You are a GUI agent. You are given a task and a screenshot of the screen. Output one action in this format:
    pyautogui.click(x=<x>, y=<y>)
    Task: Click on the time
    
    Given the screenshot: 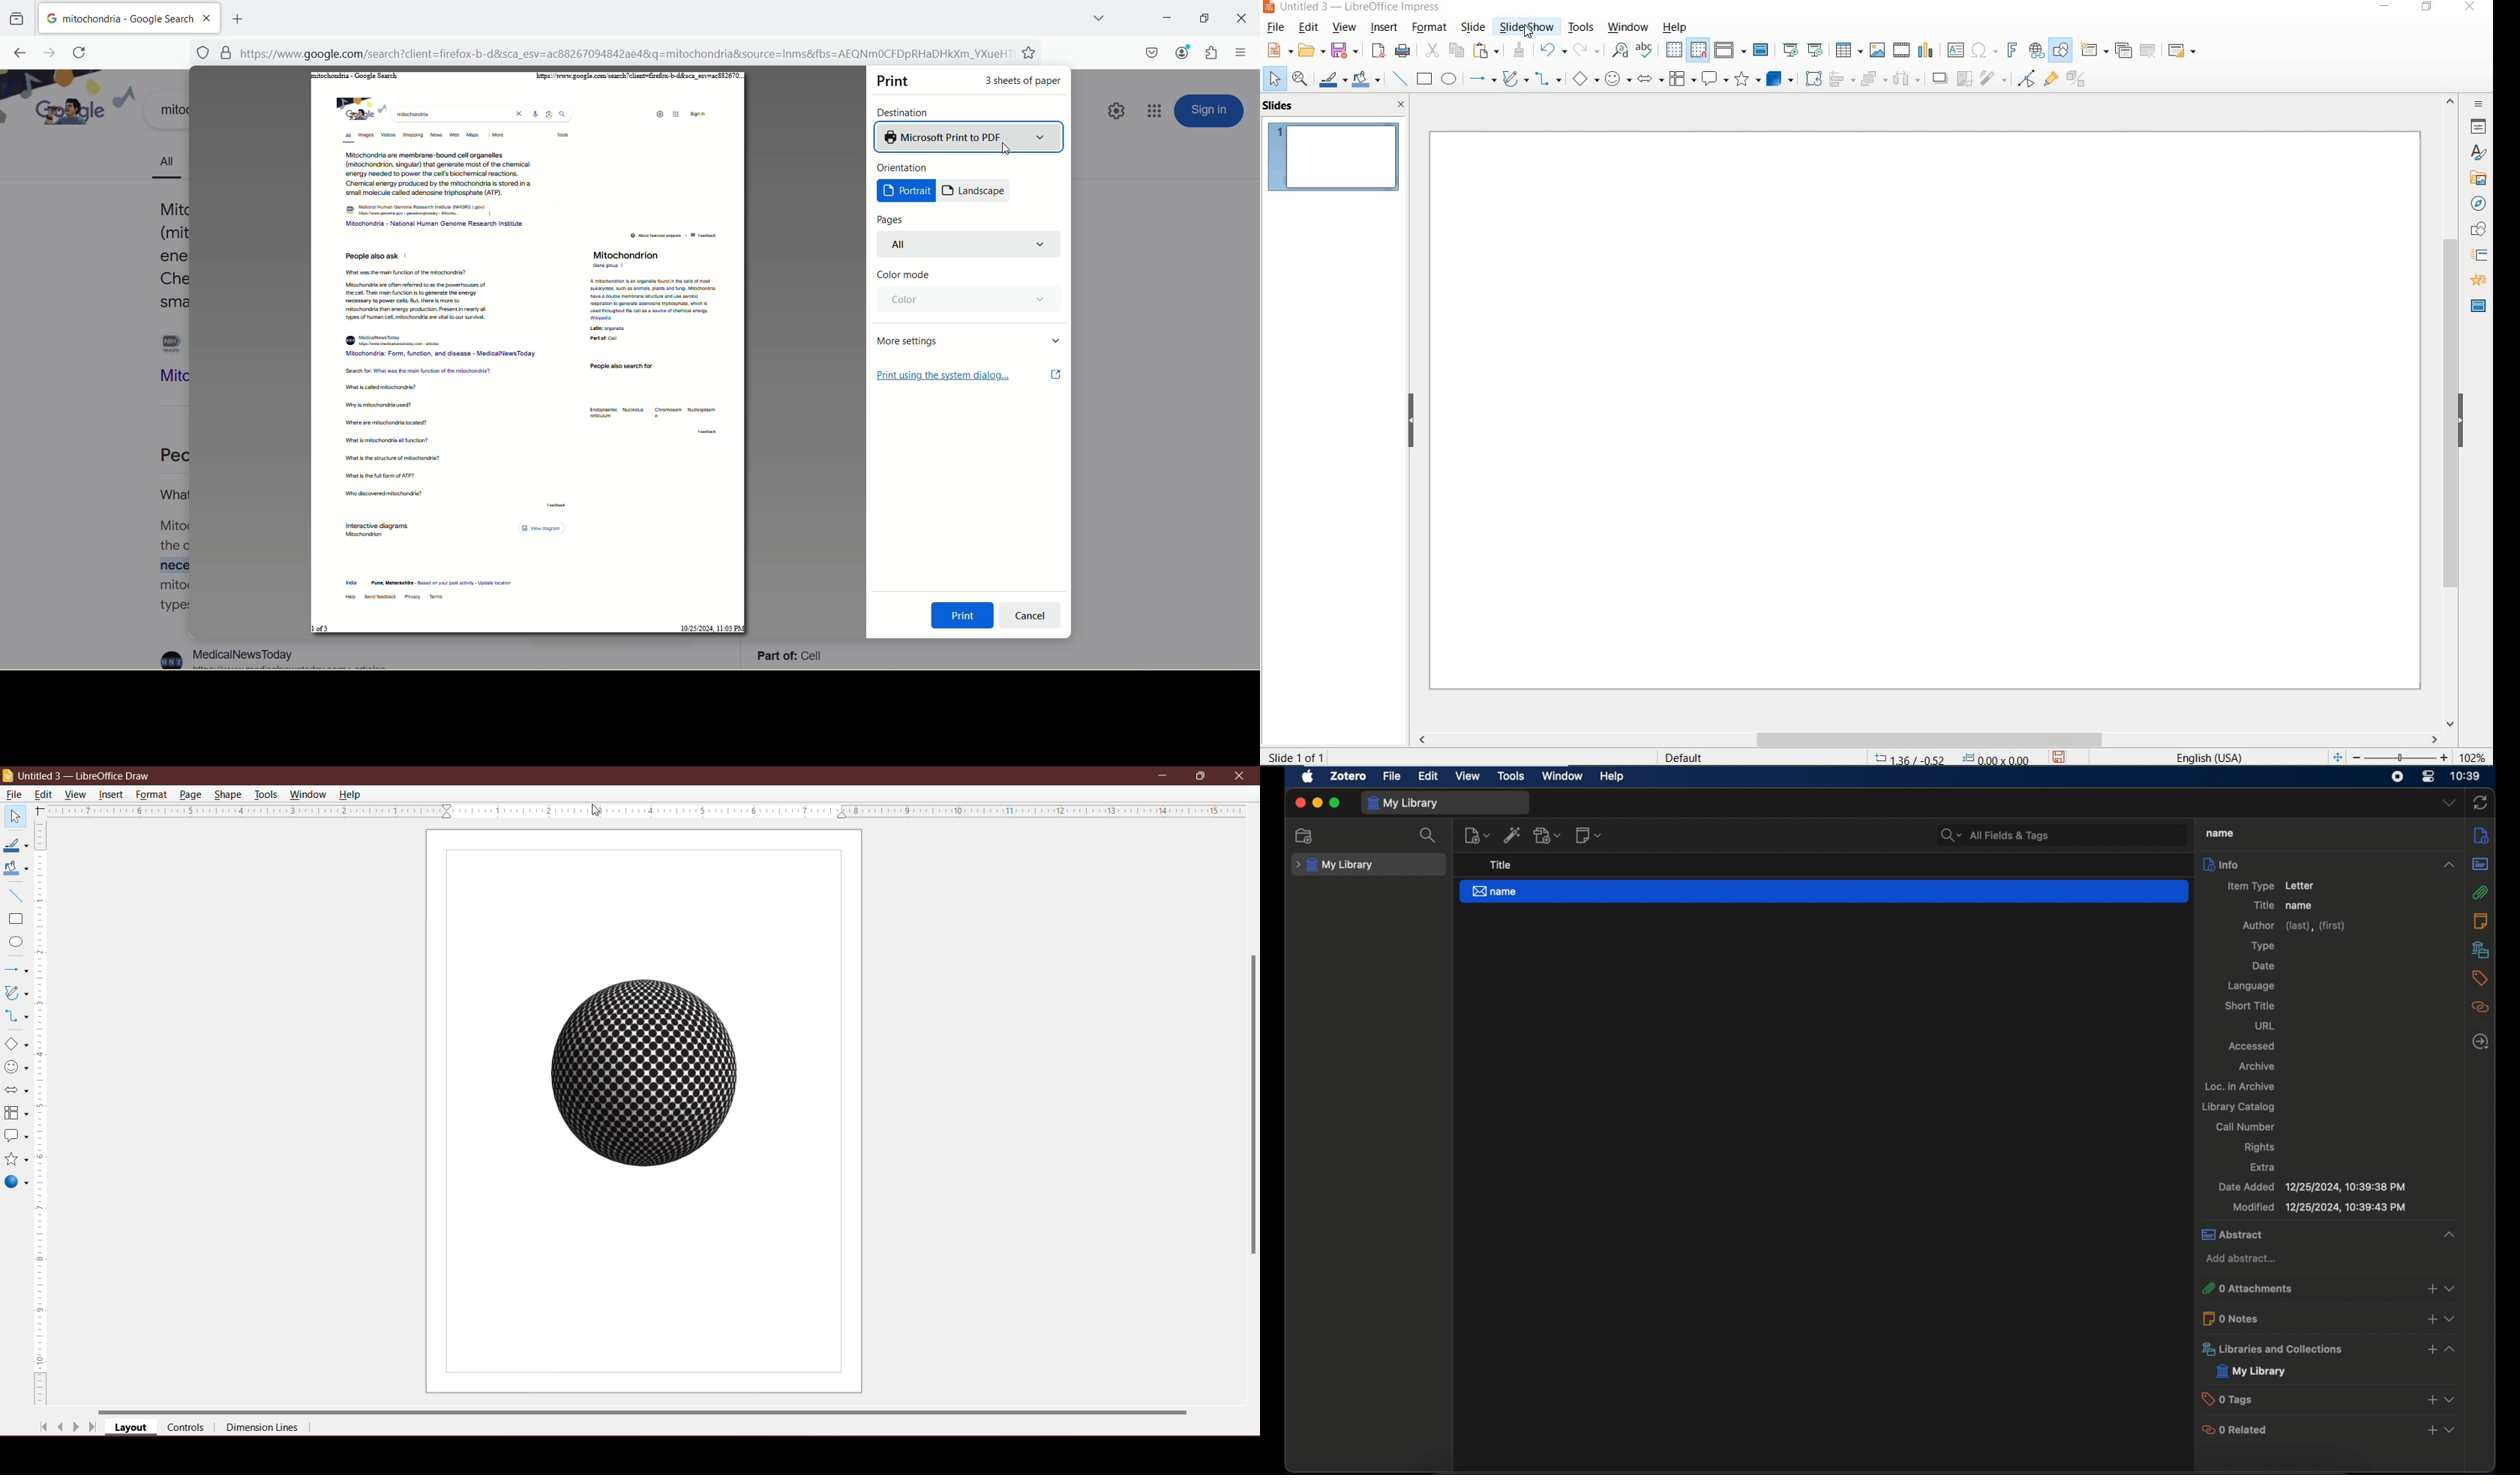 What is the action you would take?
    pyautogui.click(x=2466, y=776)
    